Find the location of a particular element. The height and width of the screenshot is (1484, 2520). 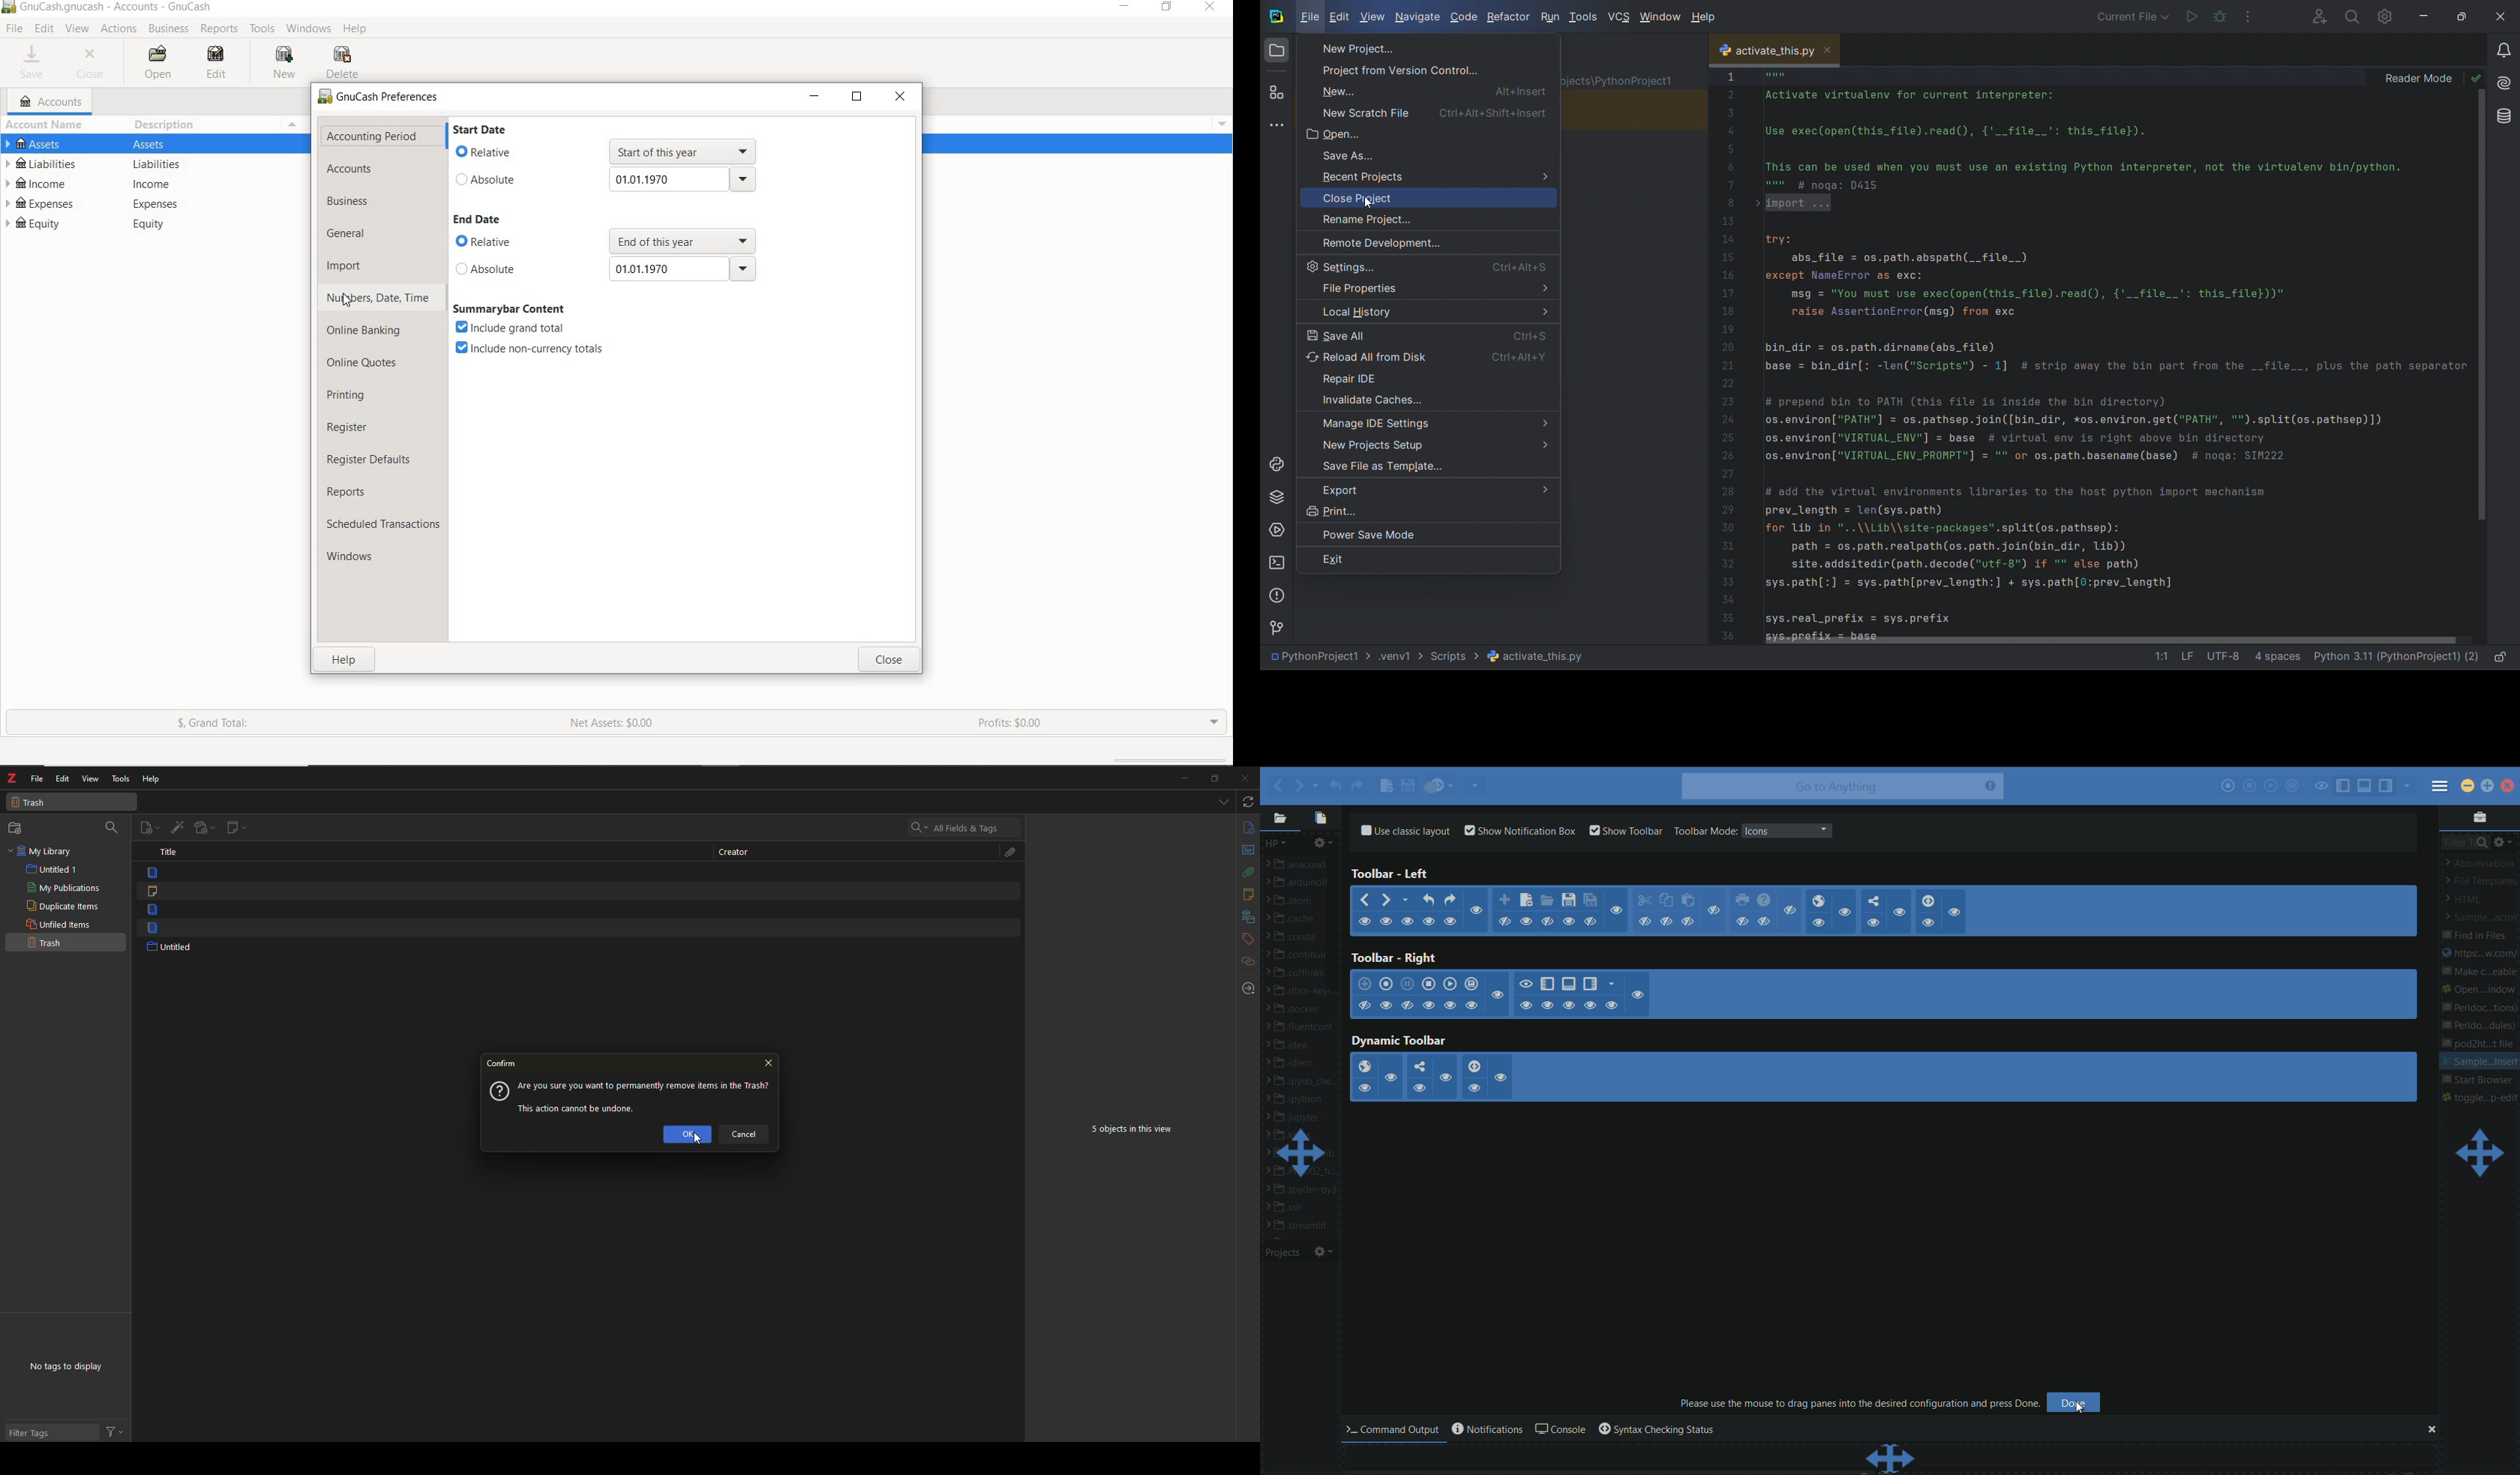

show specific sidebar/tab is located at coordinates (1612, 984).